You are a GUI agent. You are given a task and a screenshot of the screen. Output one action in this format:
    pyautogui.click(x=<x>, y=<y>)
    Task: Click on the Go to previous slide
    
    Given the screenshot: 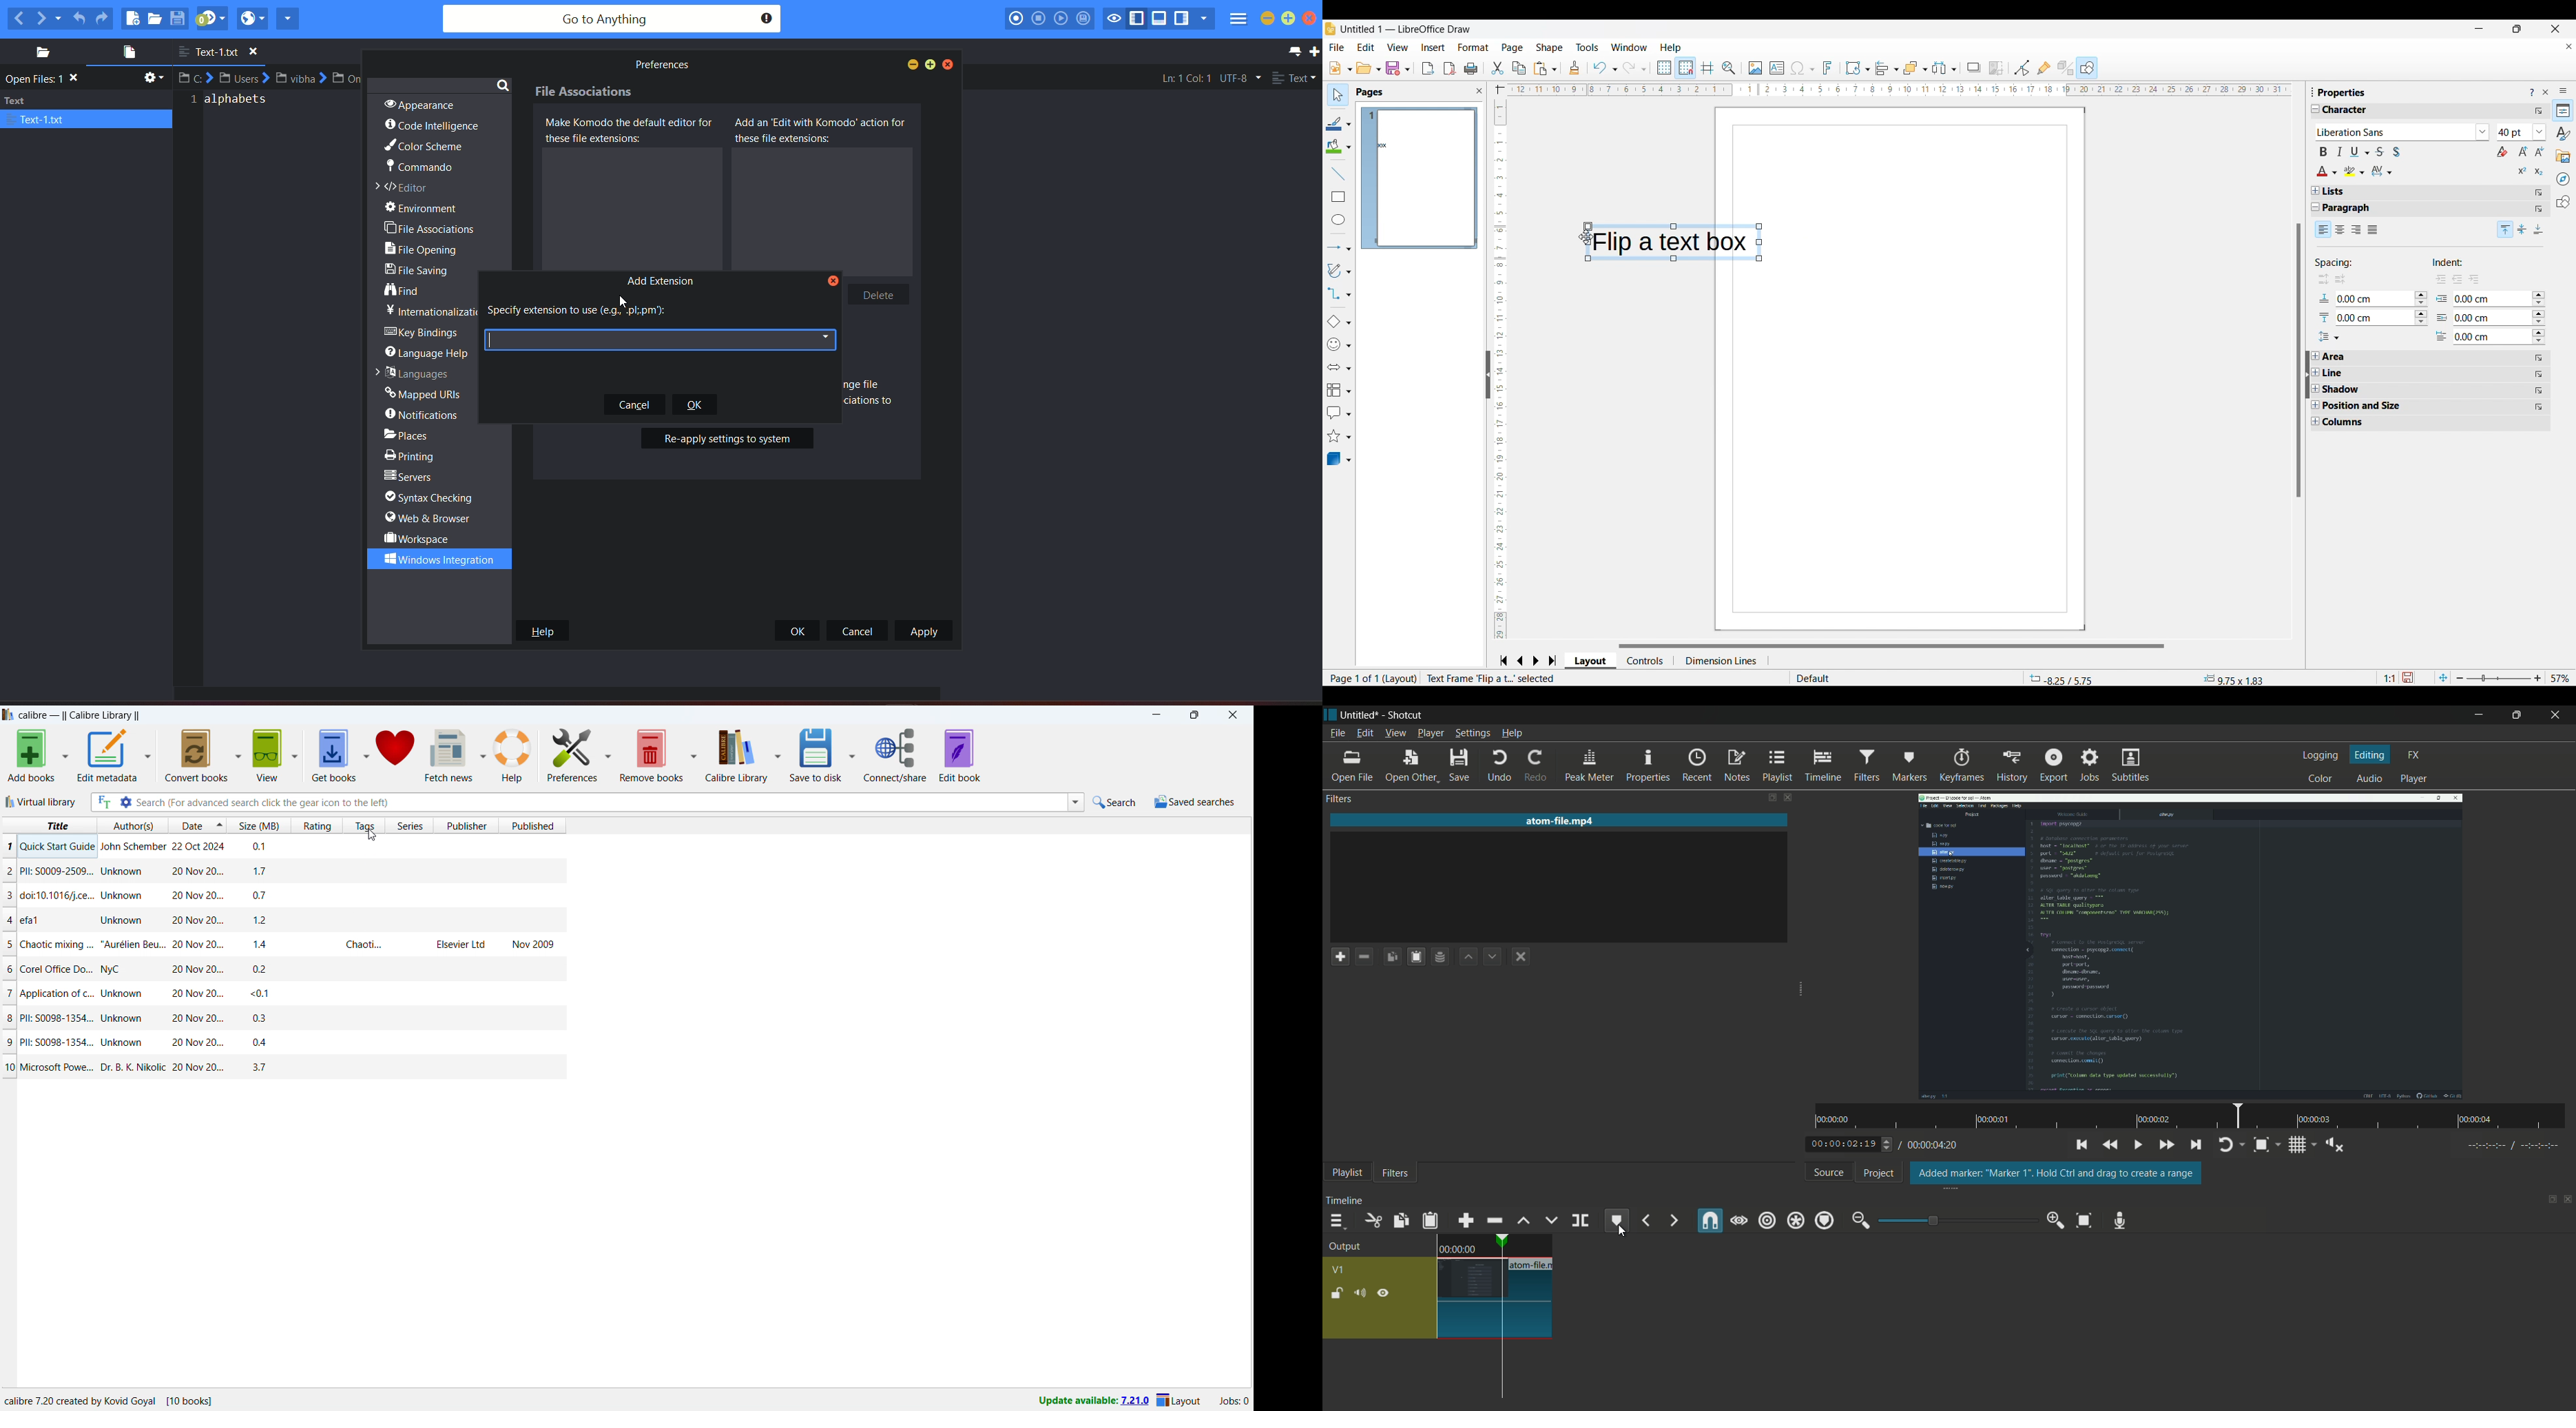 What is the action you would take?
    pyautogui.click(x=1520, y=660)
    